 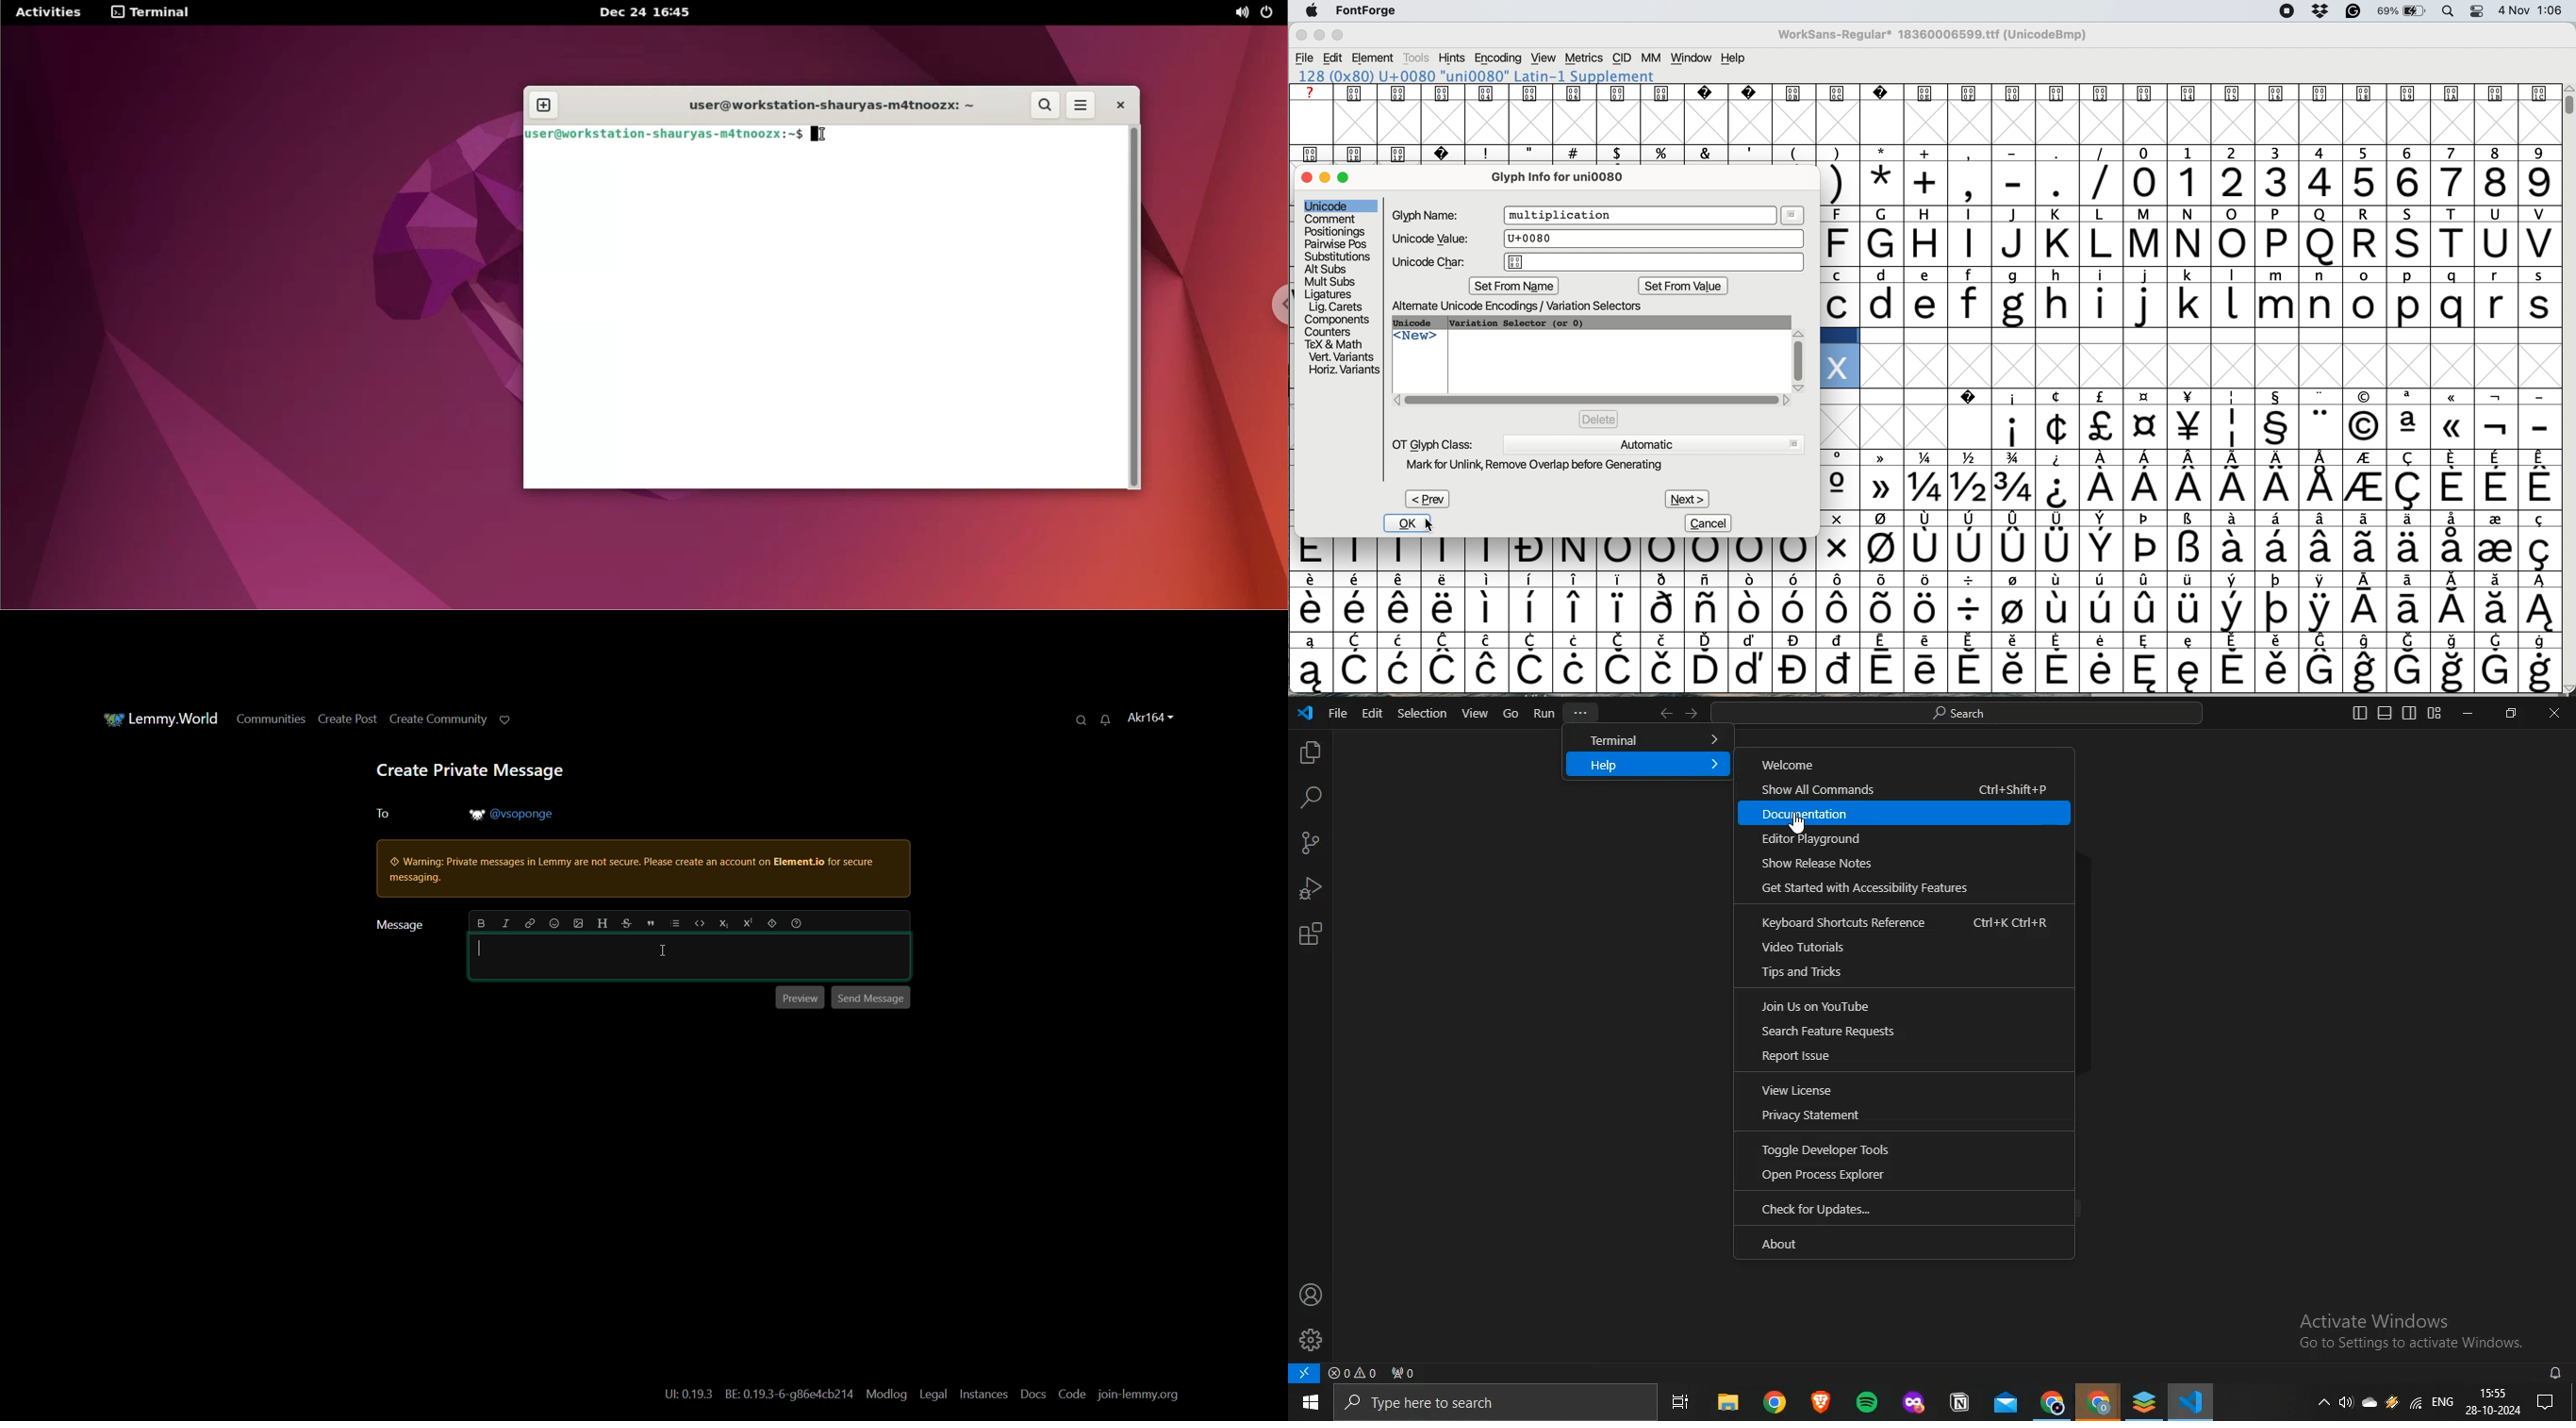 I want to click on close, so click(x=1306, y=179).